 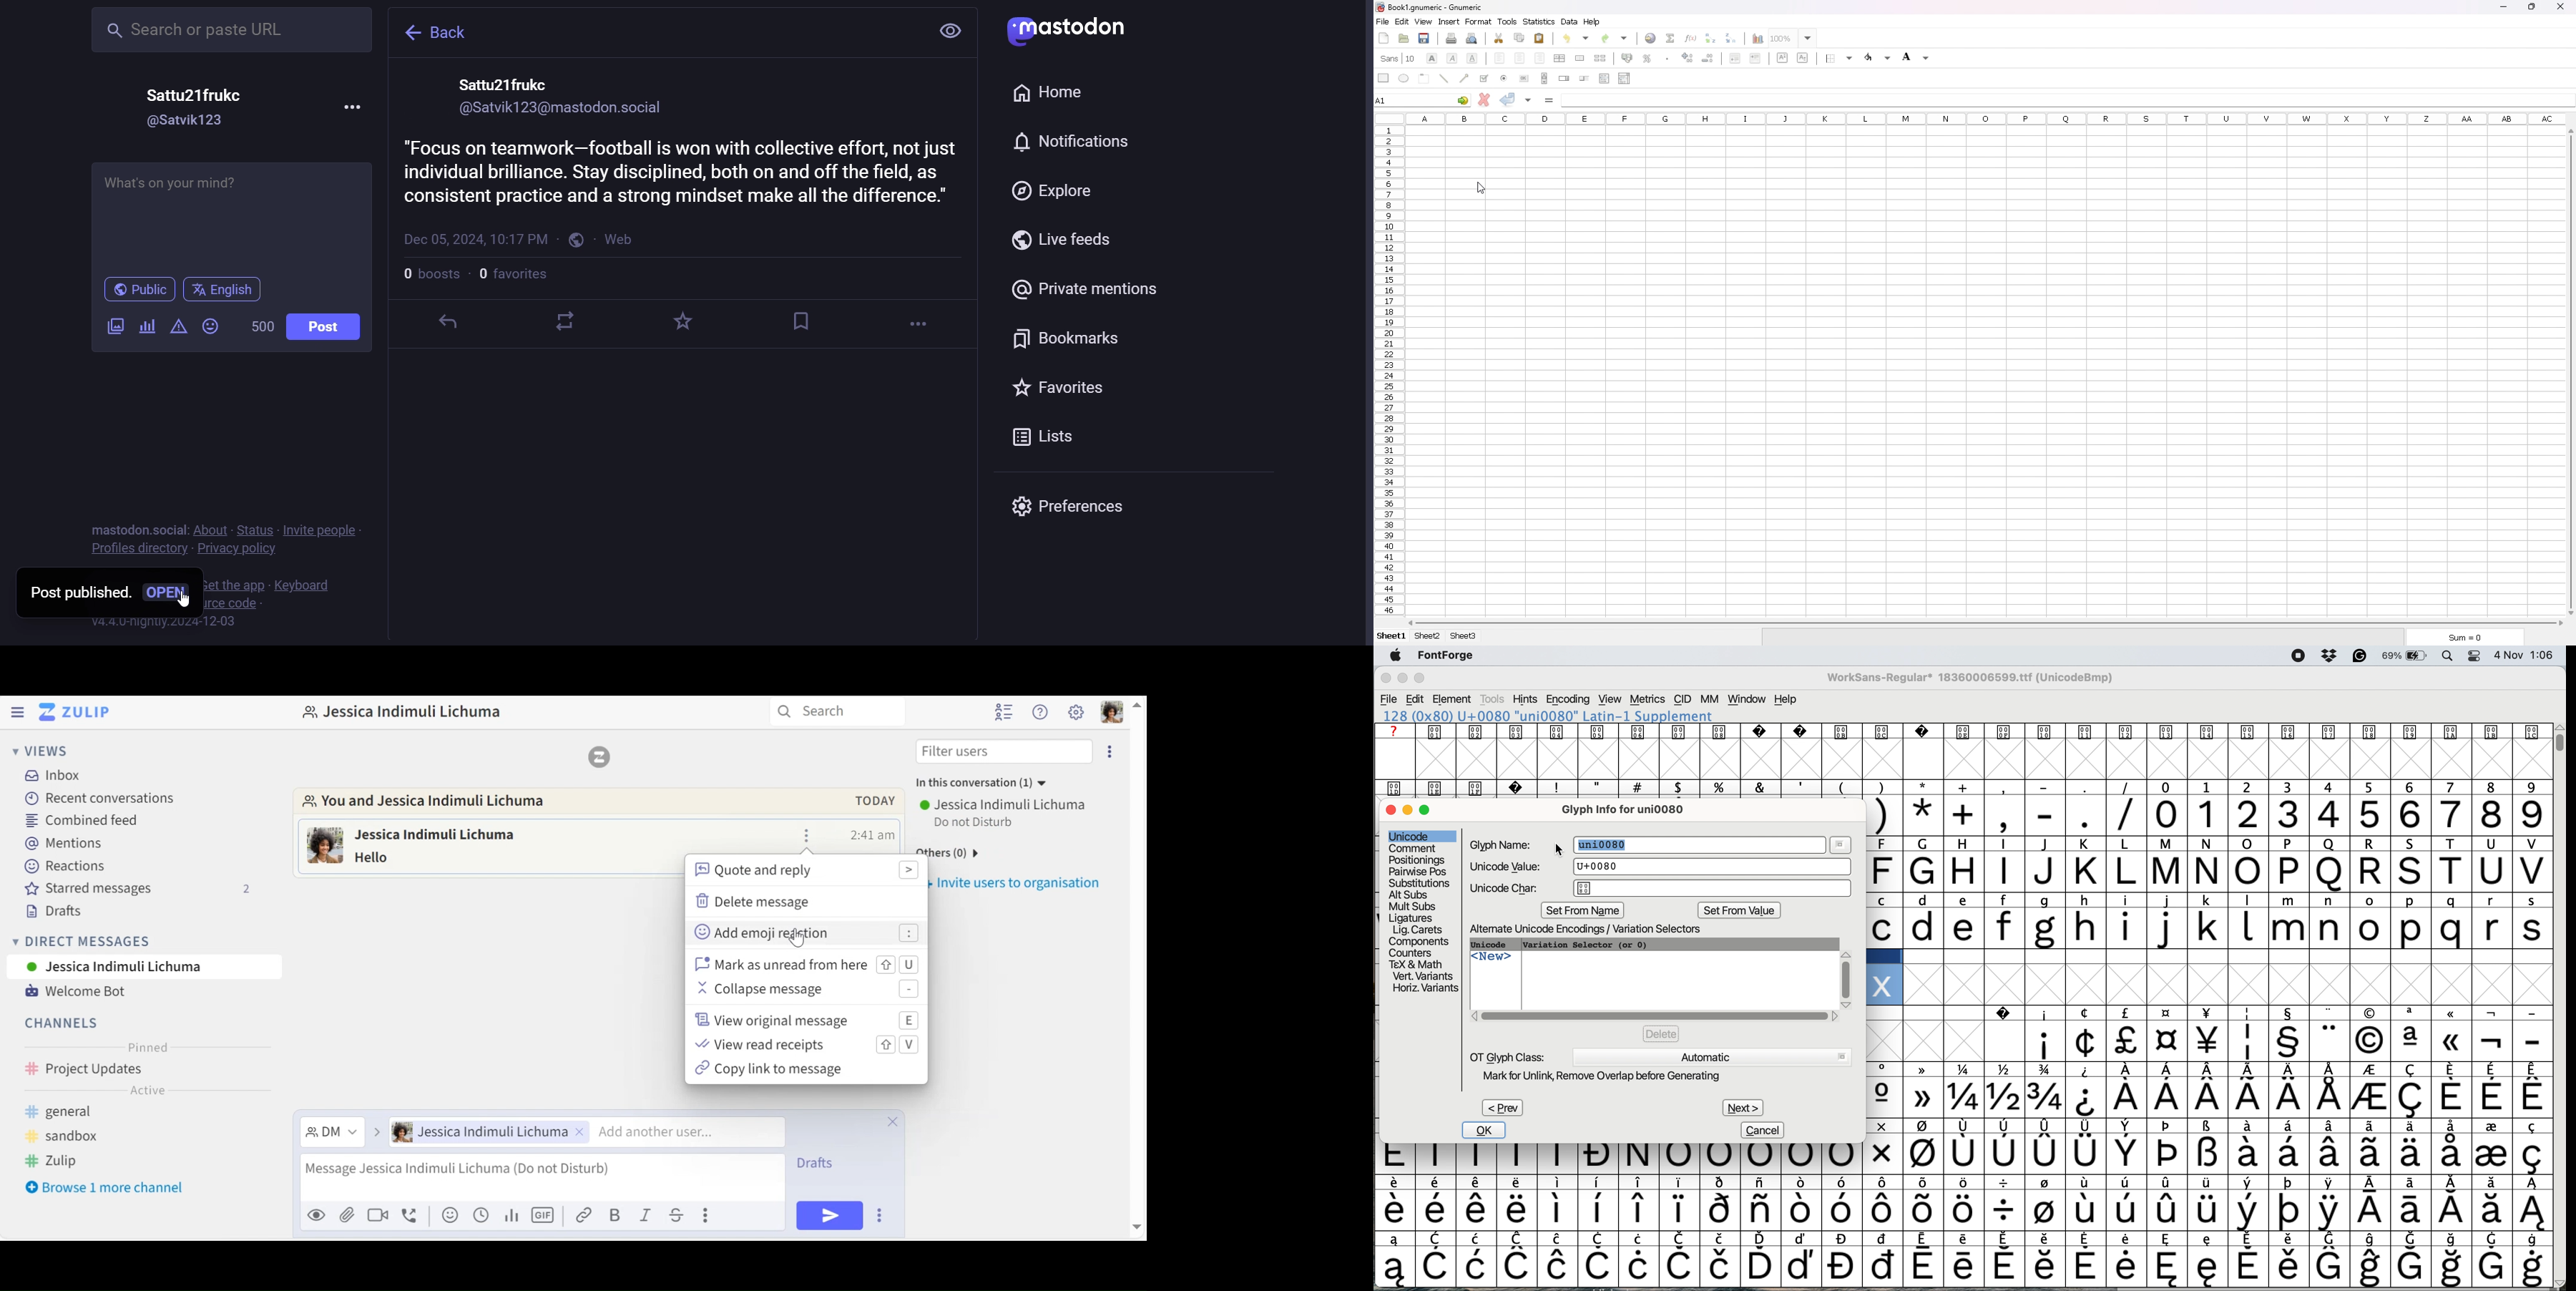 What do you see at coordinates (2235, 985) in the screenshot?
I see `glyph grid` at bounding box center [2235, 985].